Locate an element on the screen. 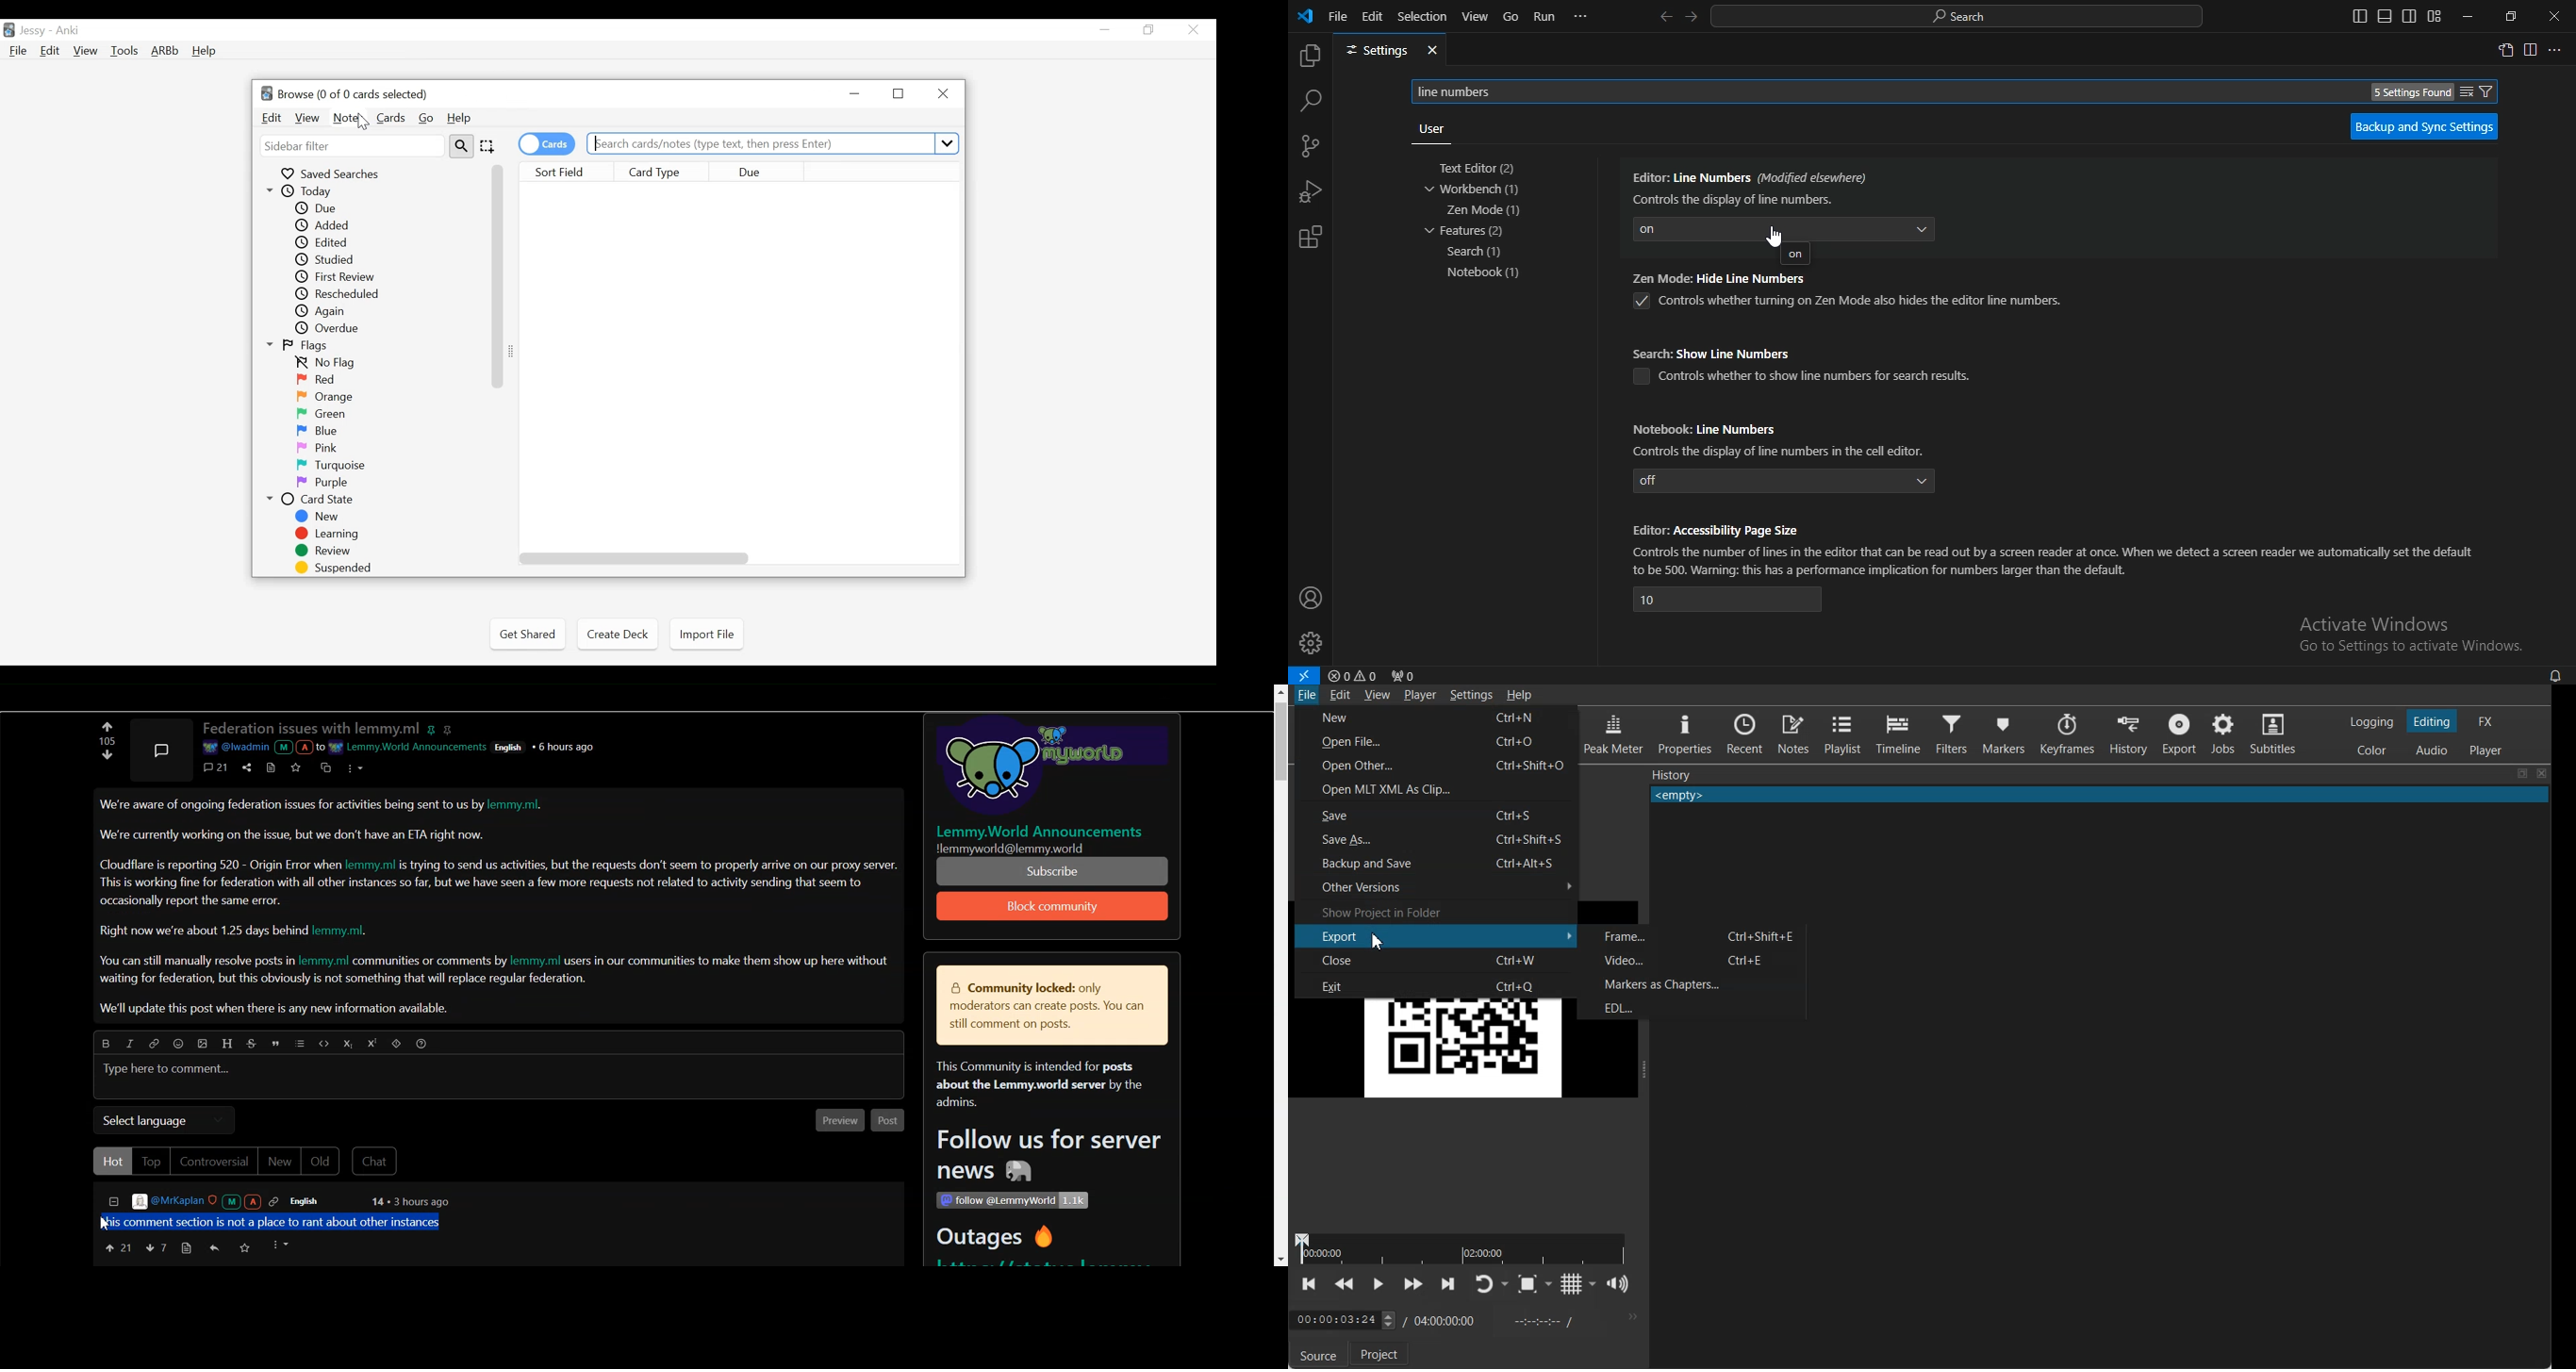 The width and height of the screenshot is (2576, 1372). comment is located at coordinates (217, 767).